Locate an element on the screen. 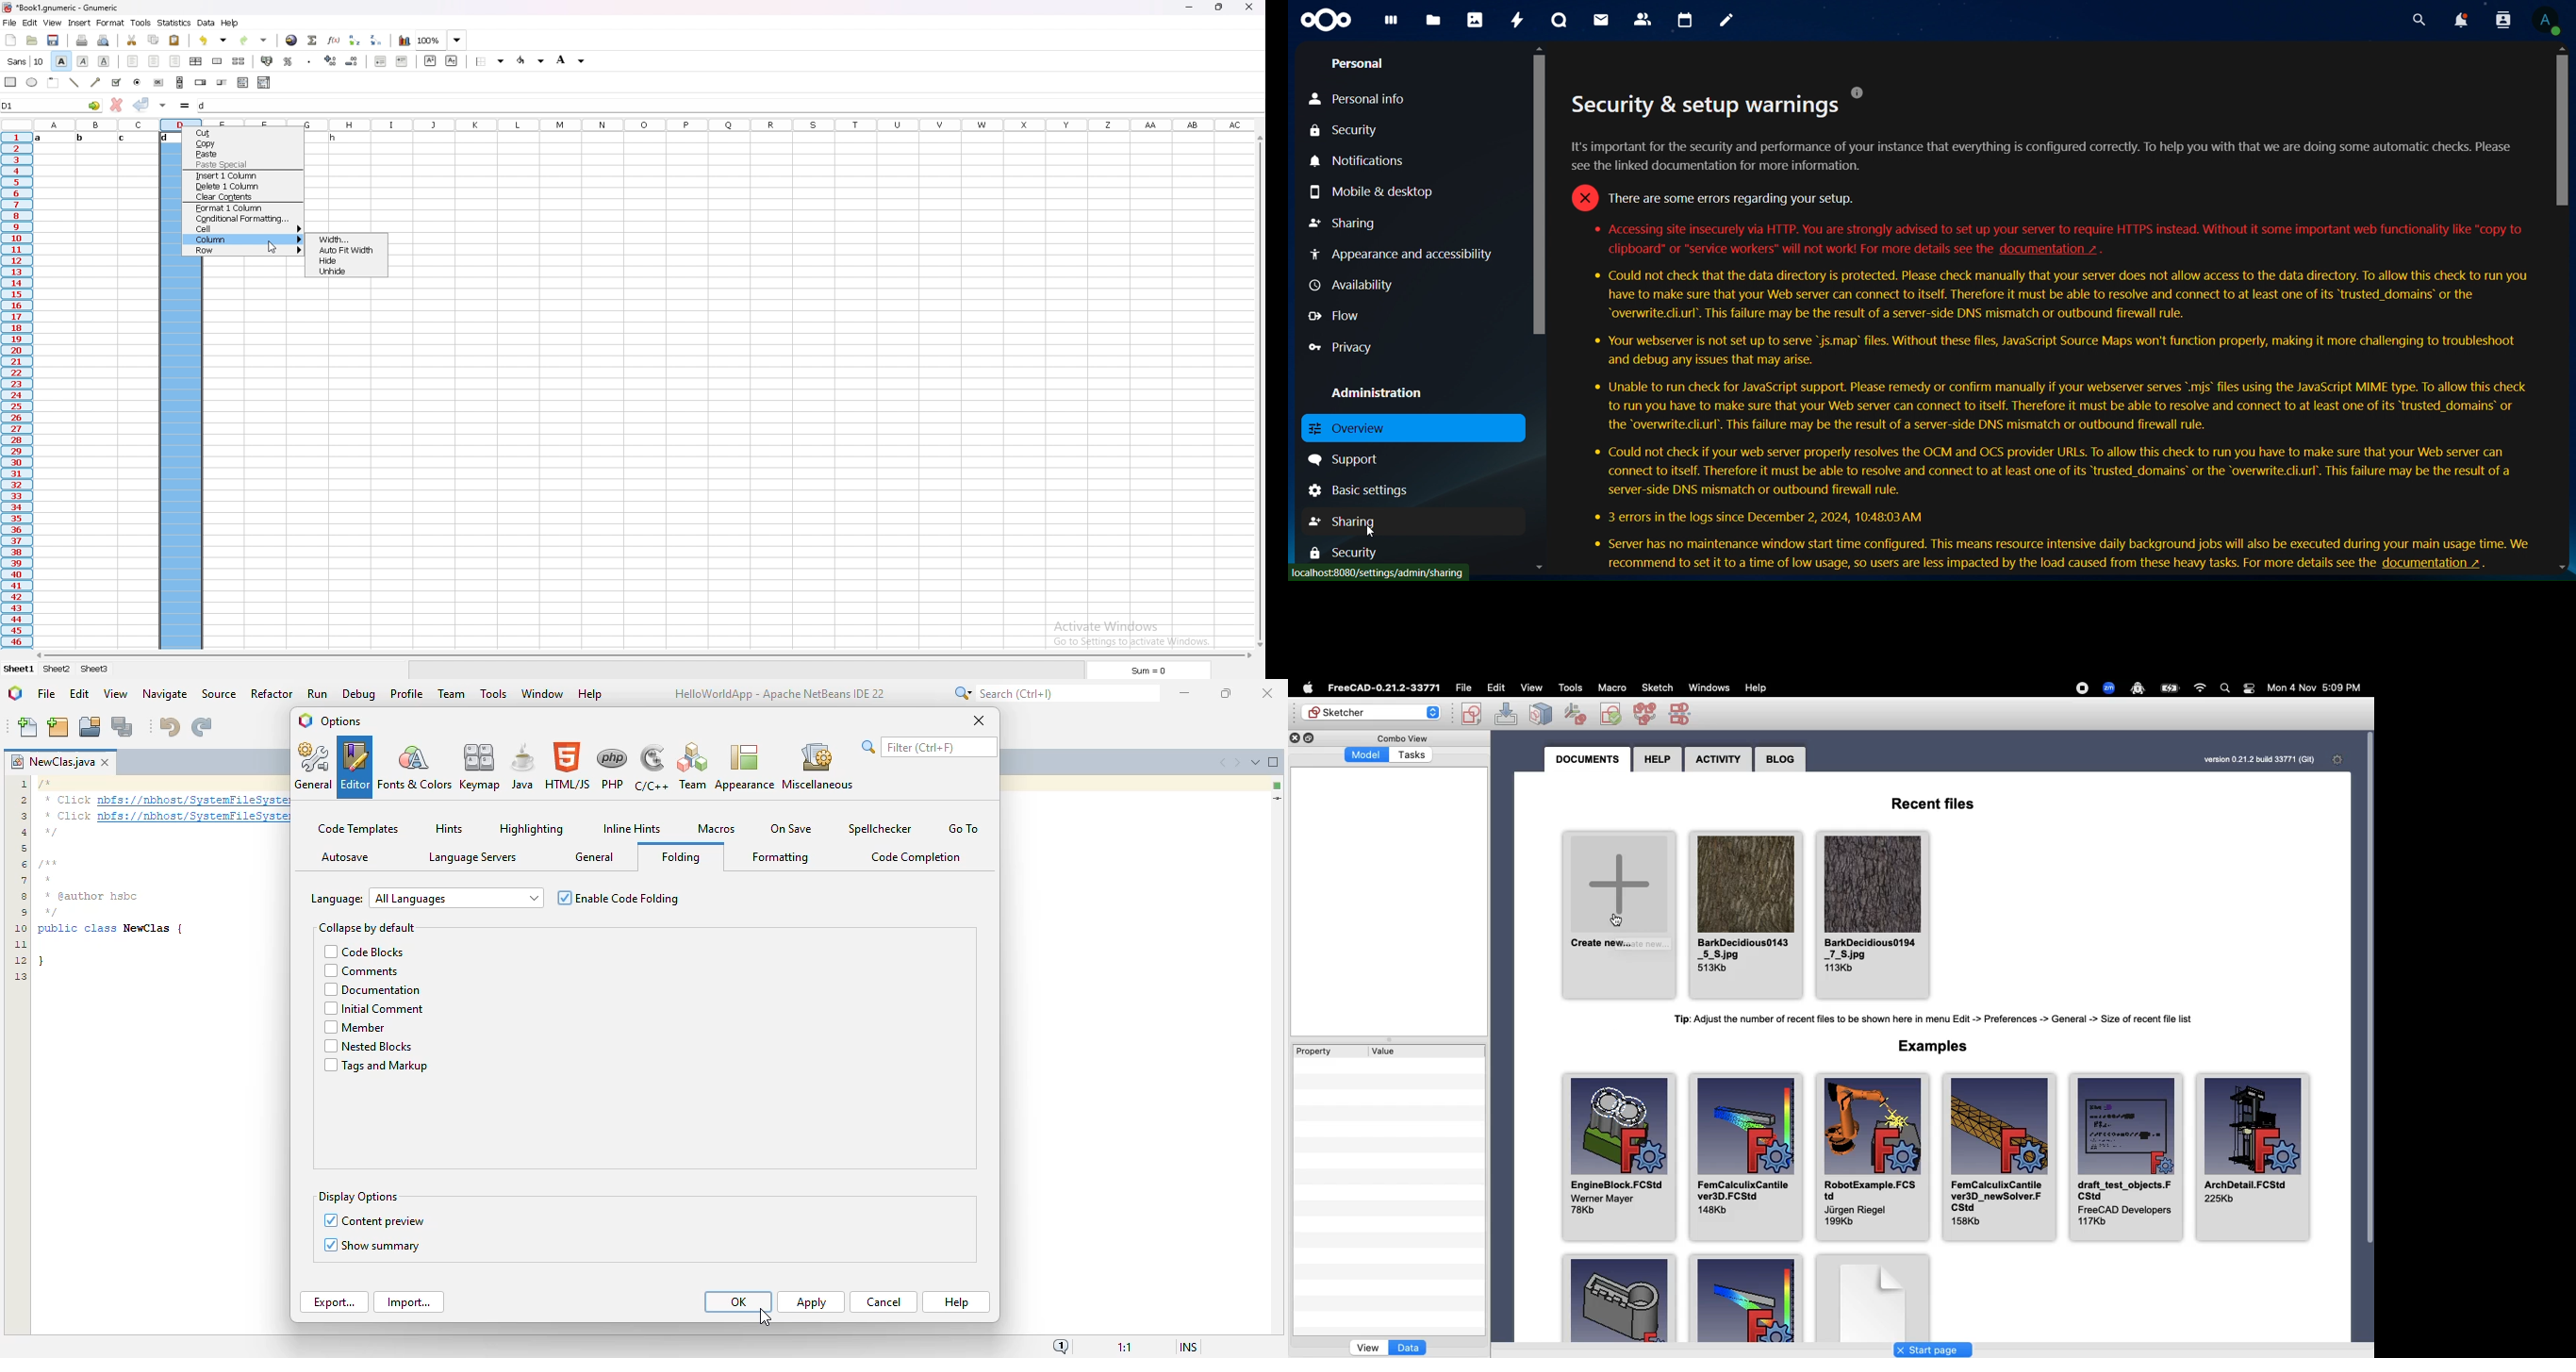  New page is located at coordinates (1890, 1297).